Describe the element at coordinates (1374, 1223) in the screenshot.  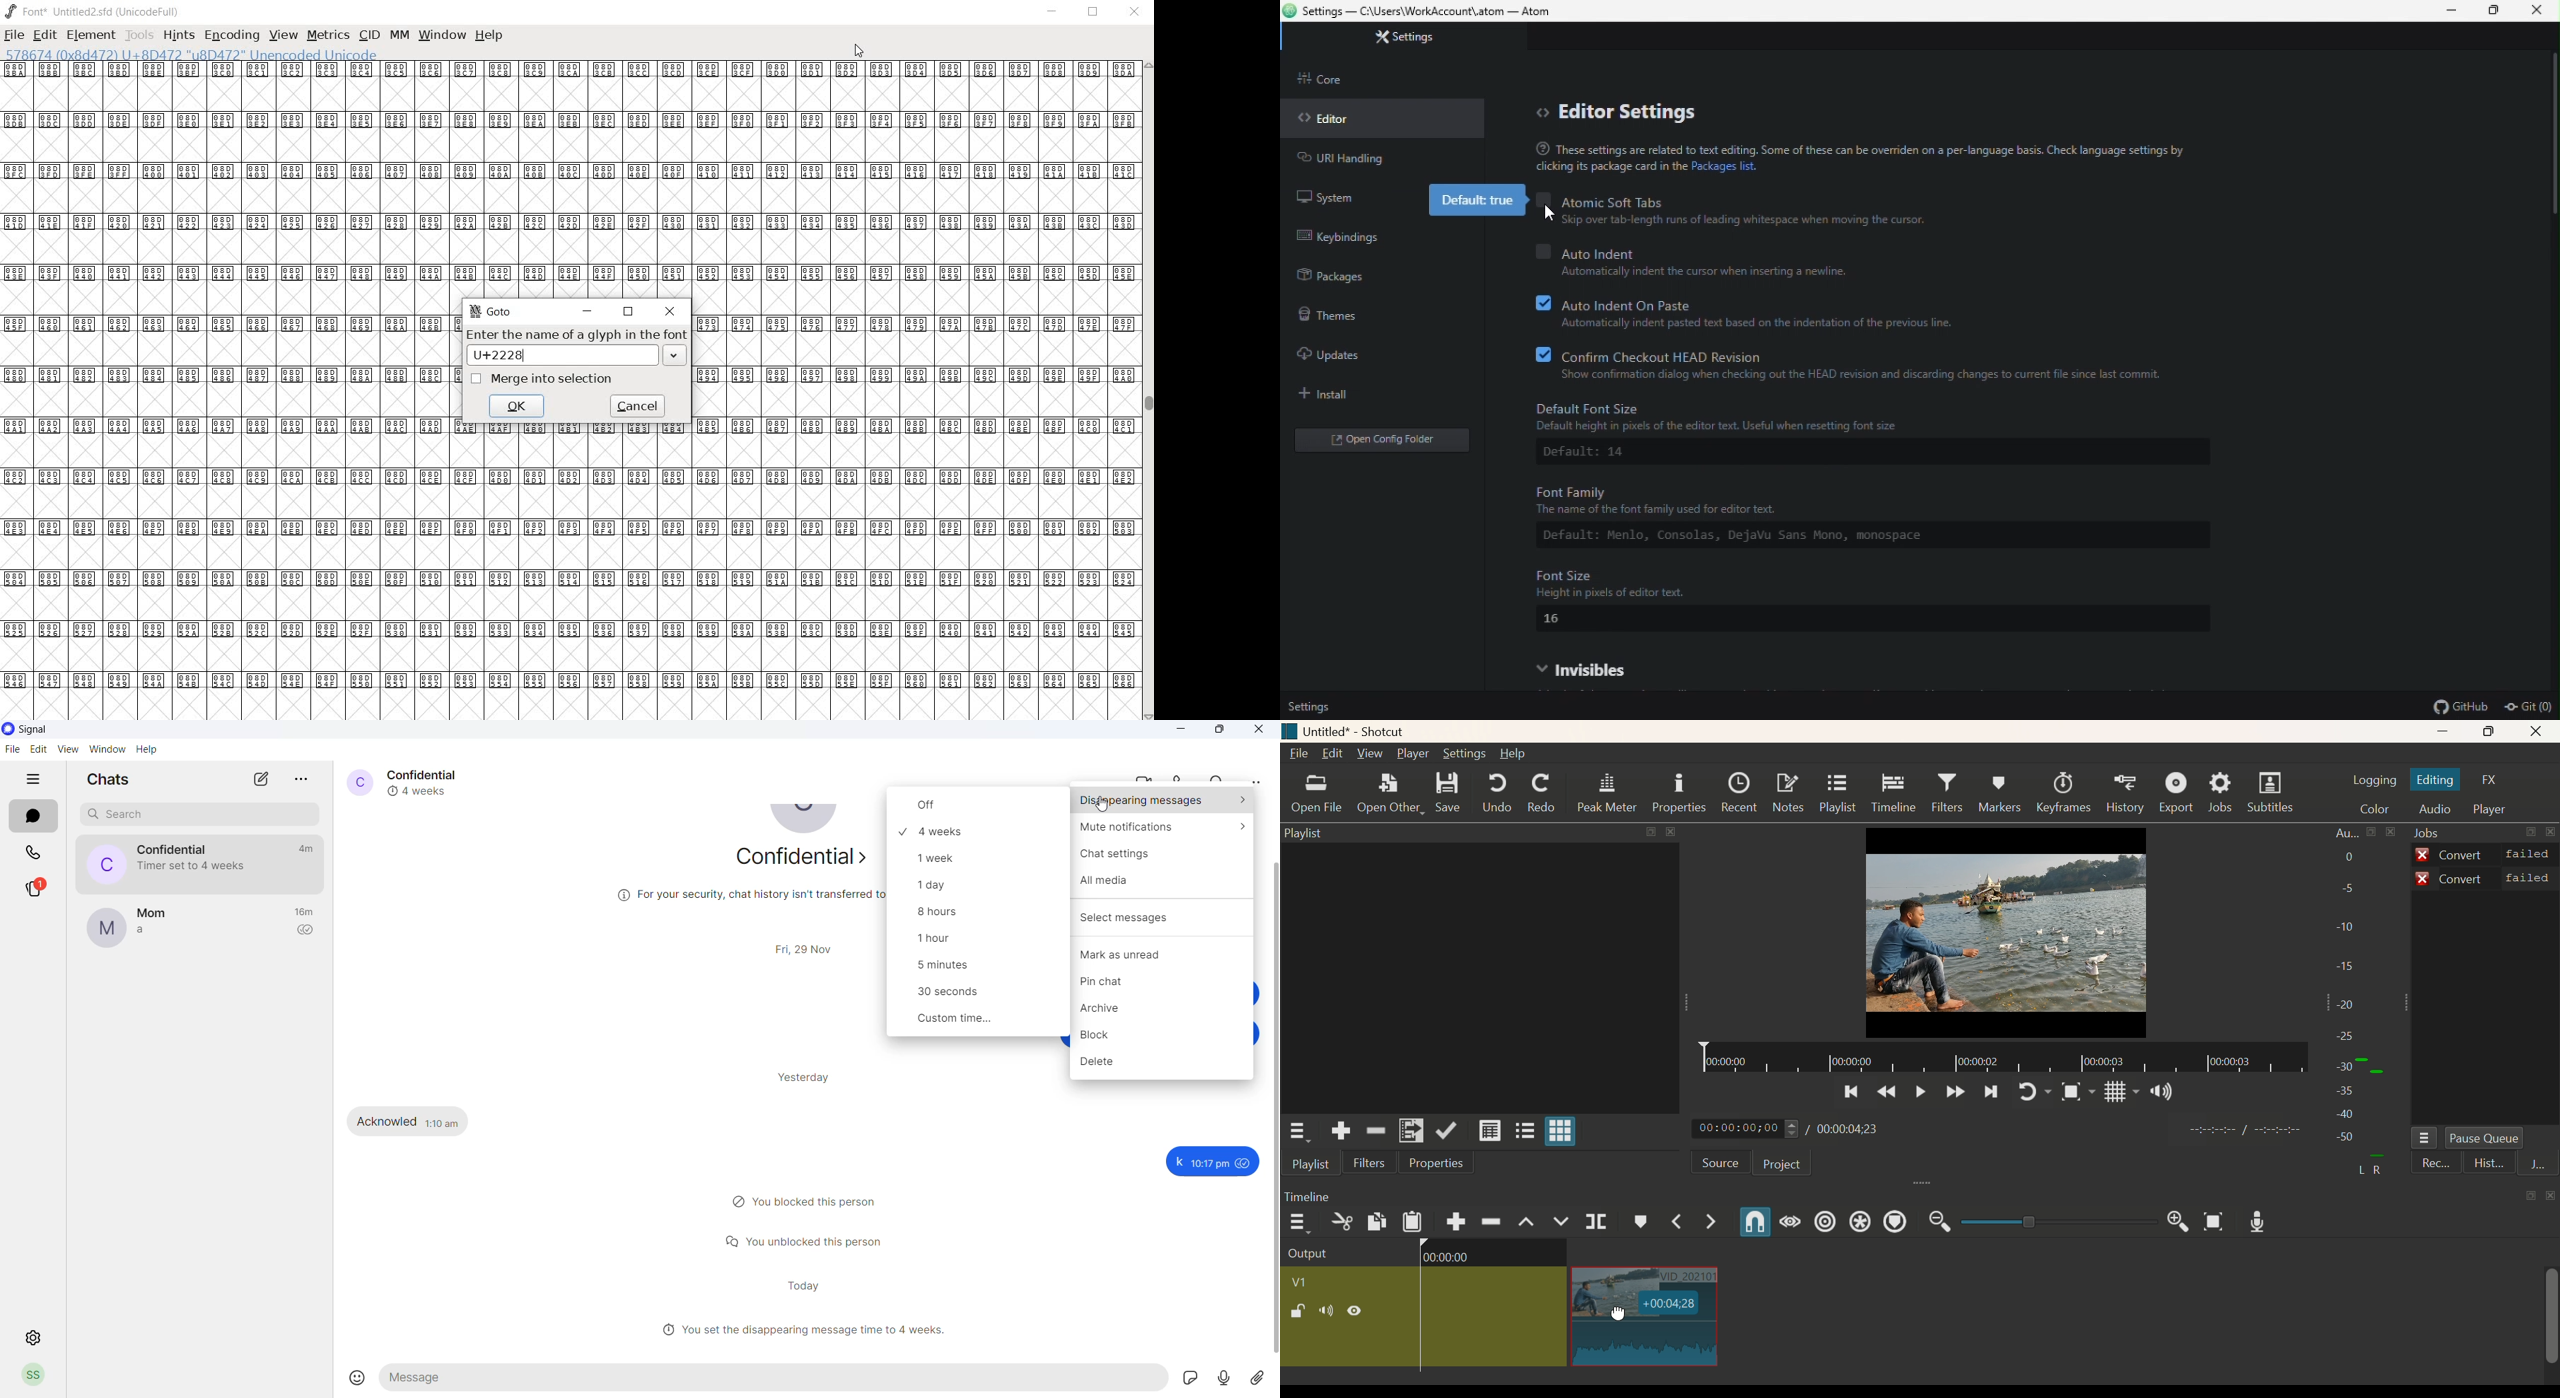
I see `Copy` at that location.